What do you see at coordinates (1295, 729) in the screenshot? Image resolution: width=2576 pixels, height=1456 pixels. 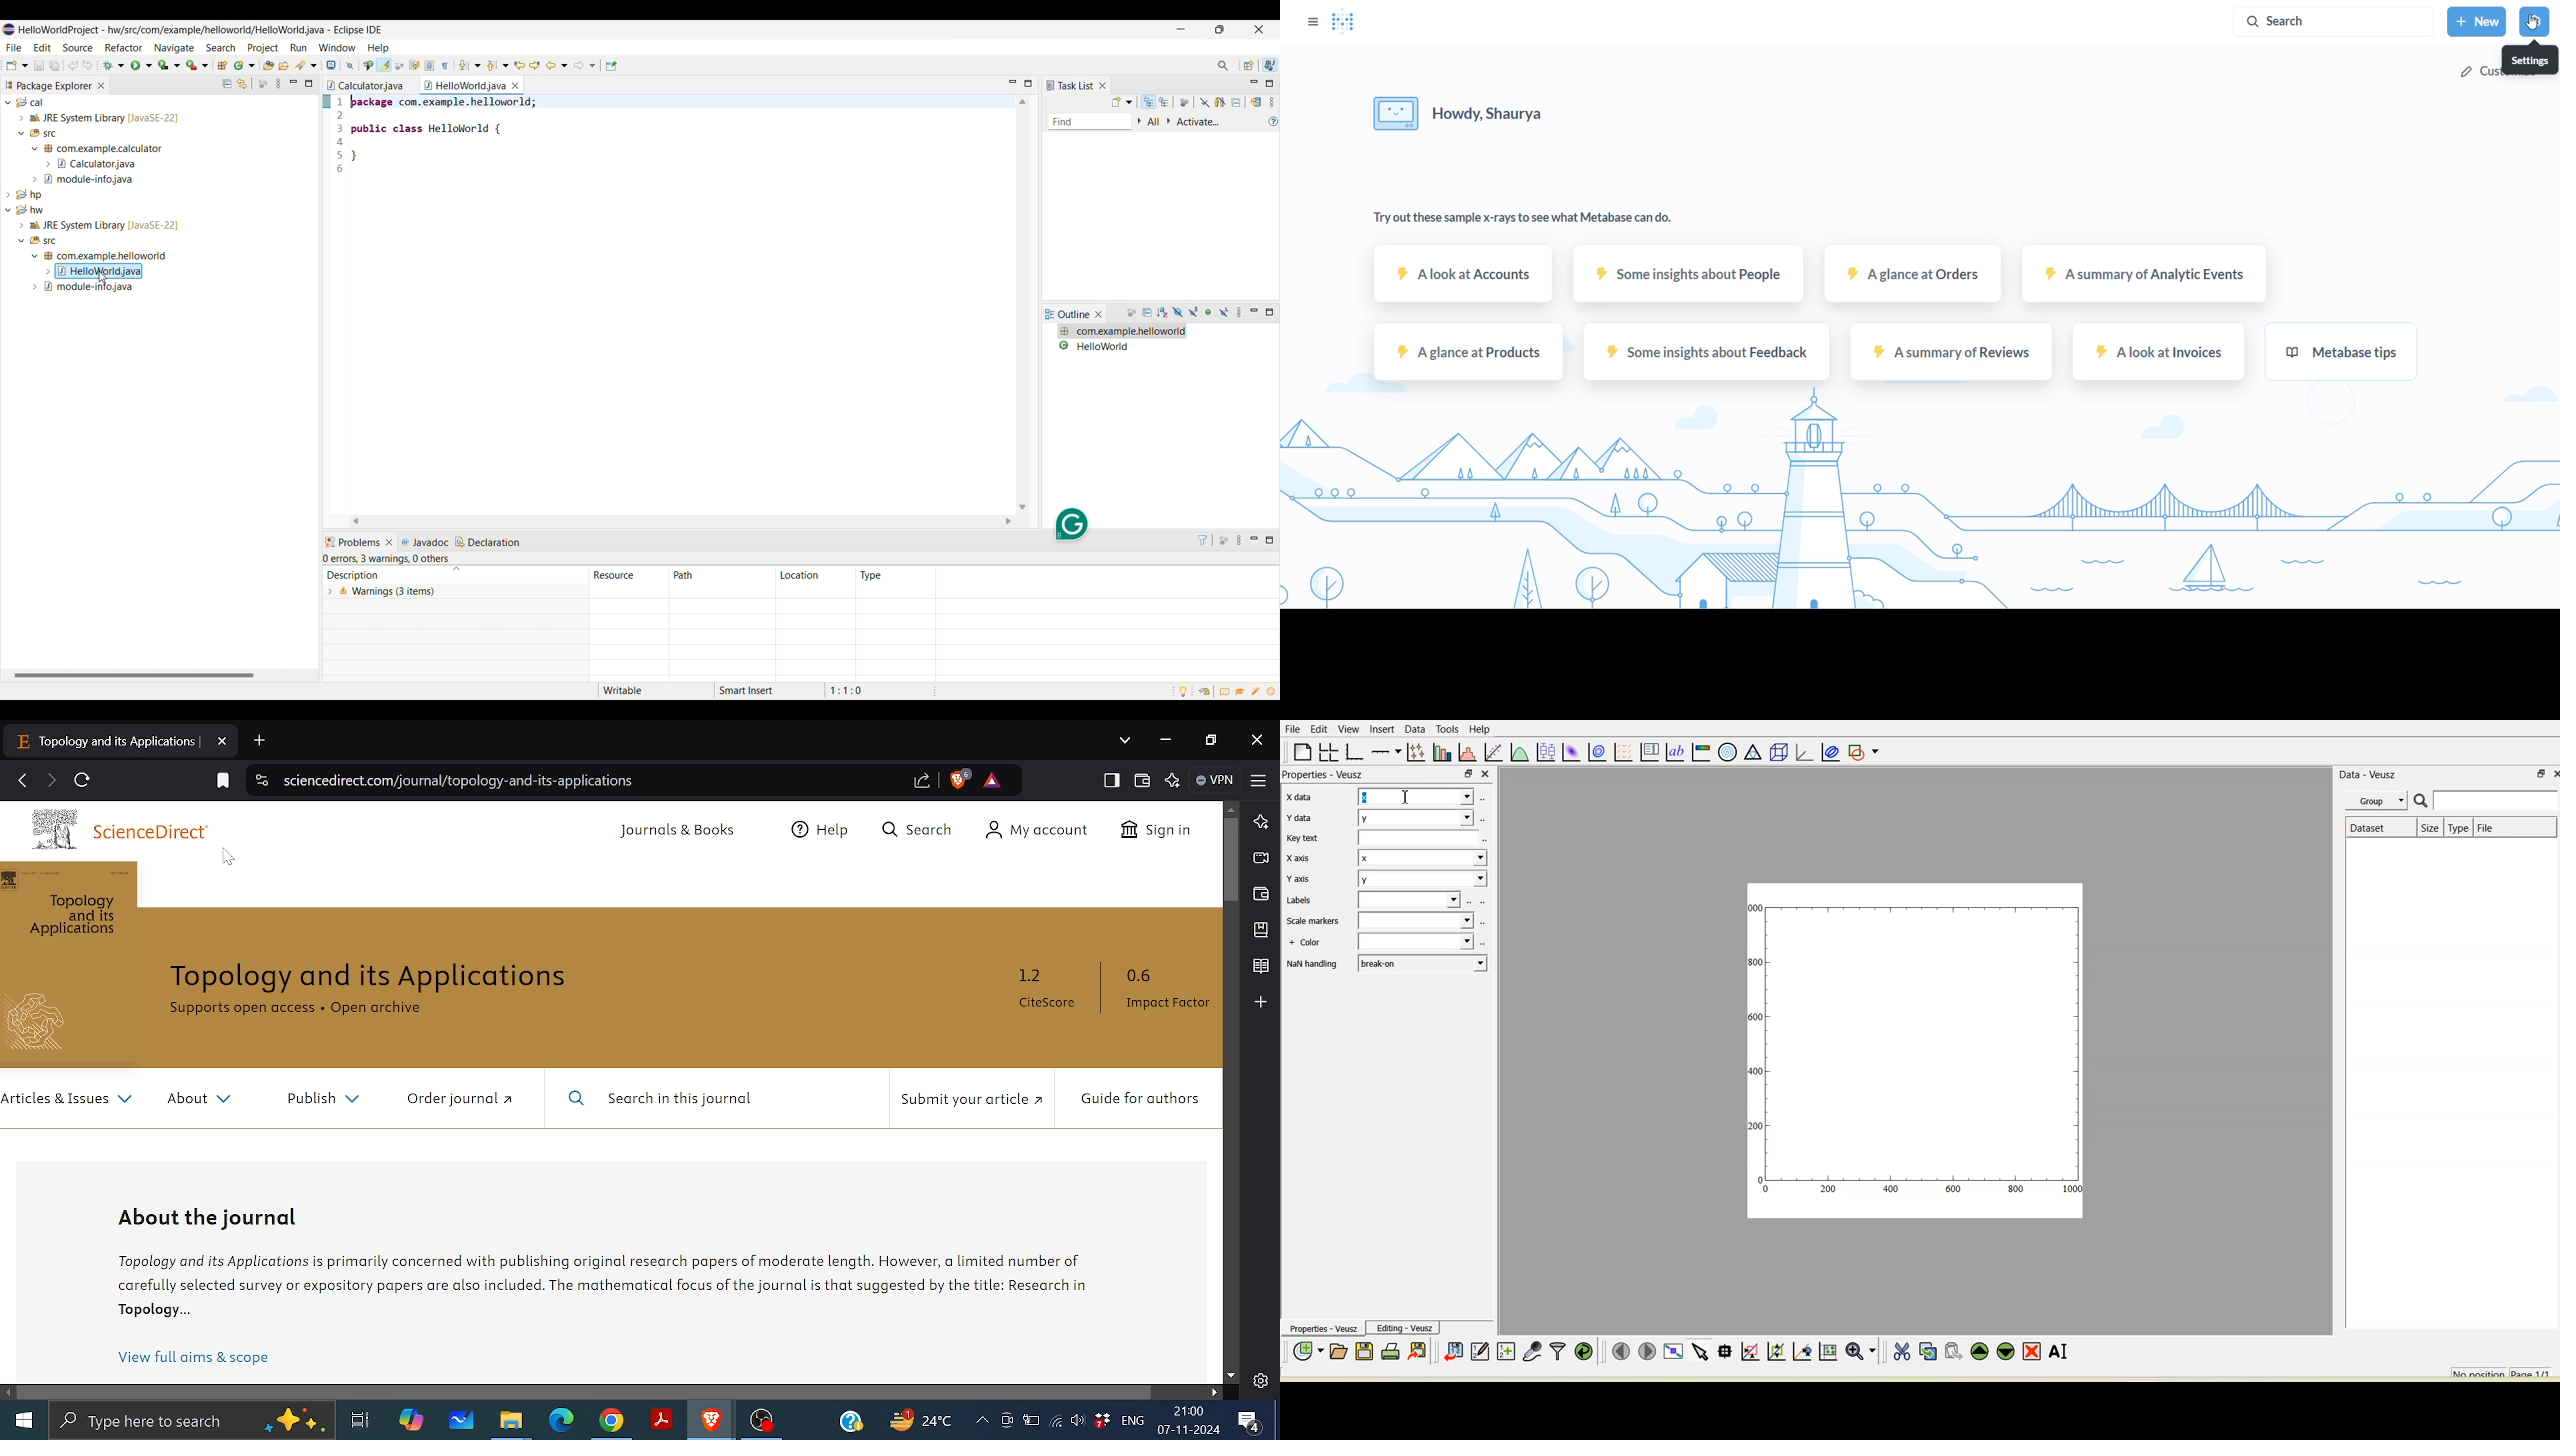 I see `File` at bounding box center [1295, 729].